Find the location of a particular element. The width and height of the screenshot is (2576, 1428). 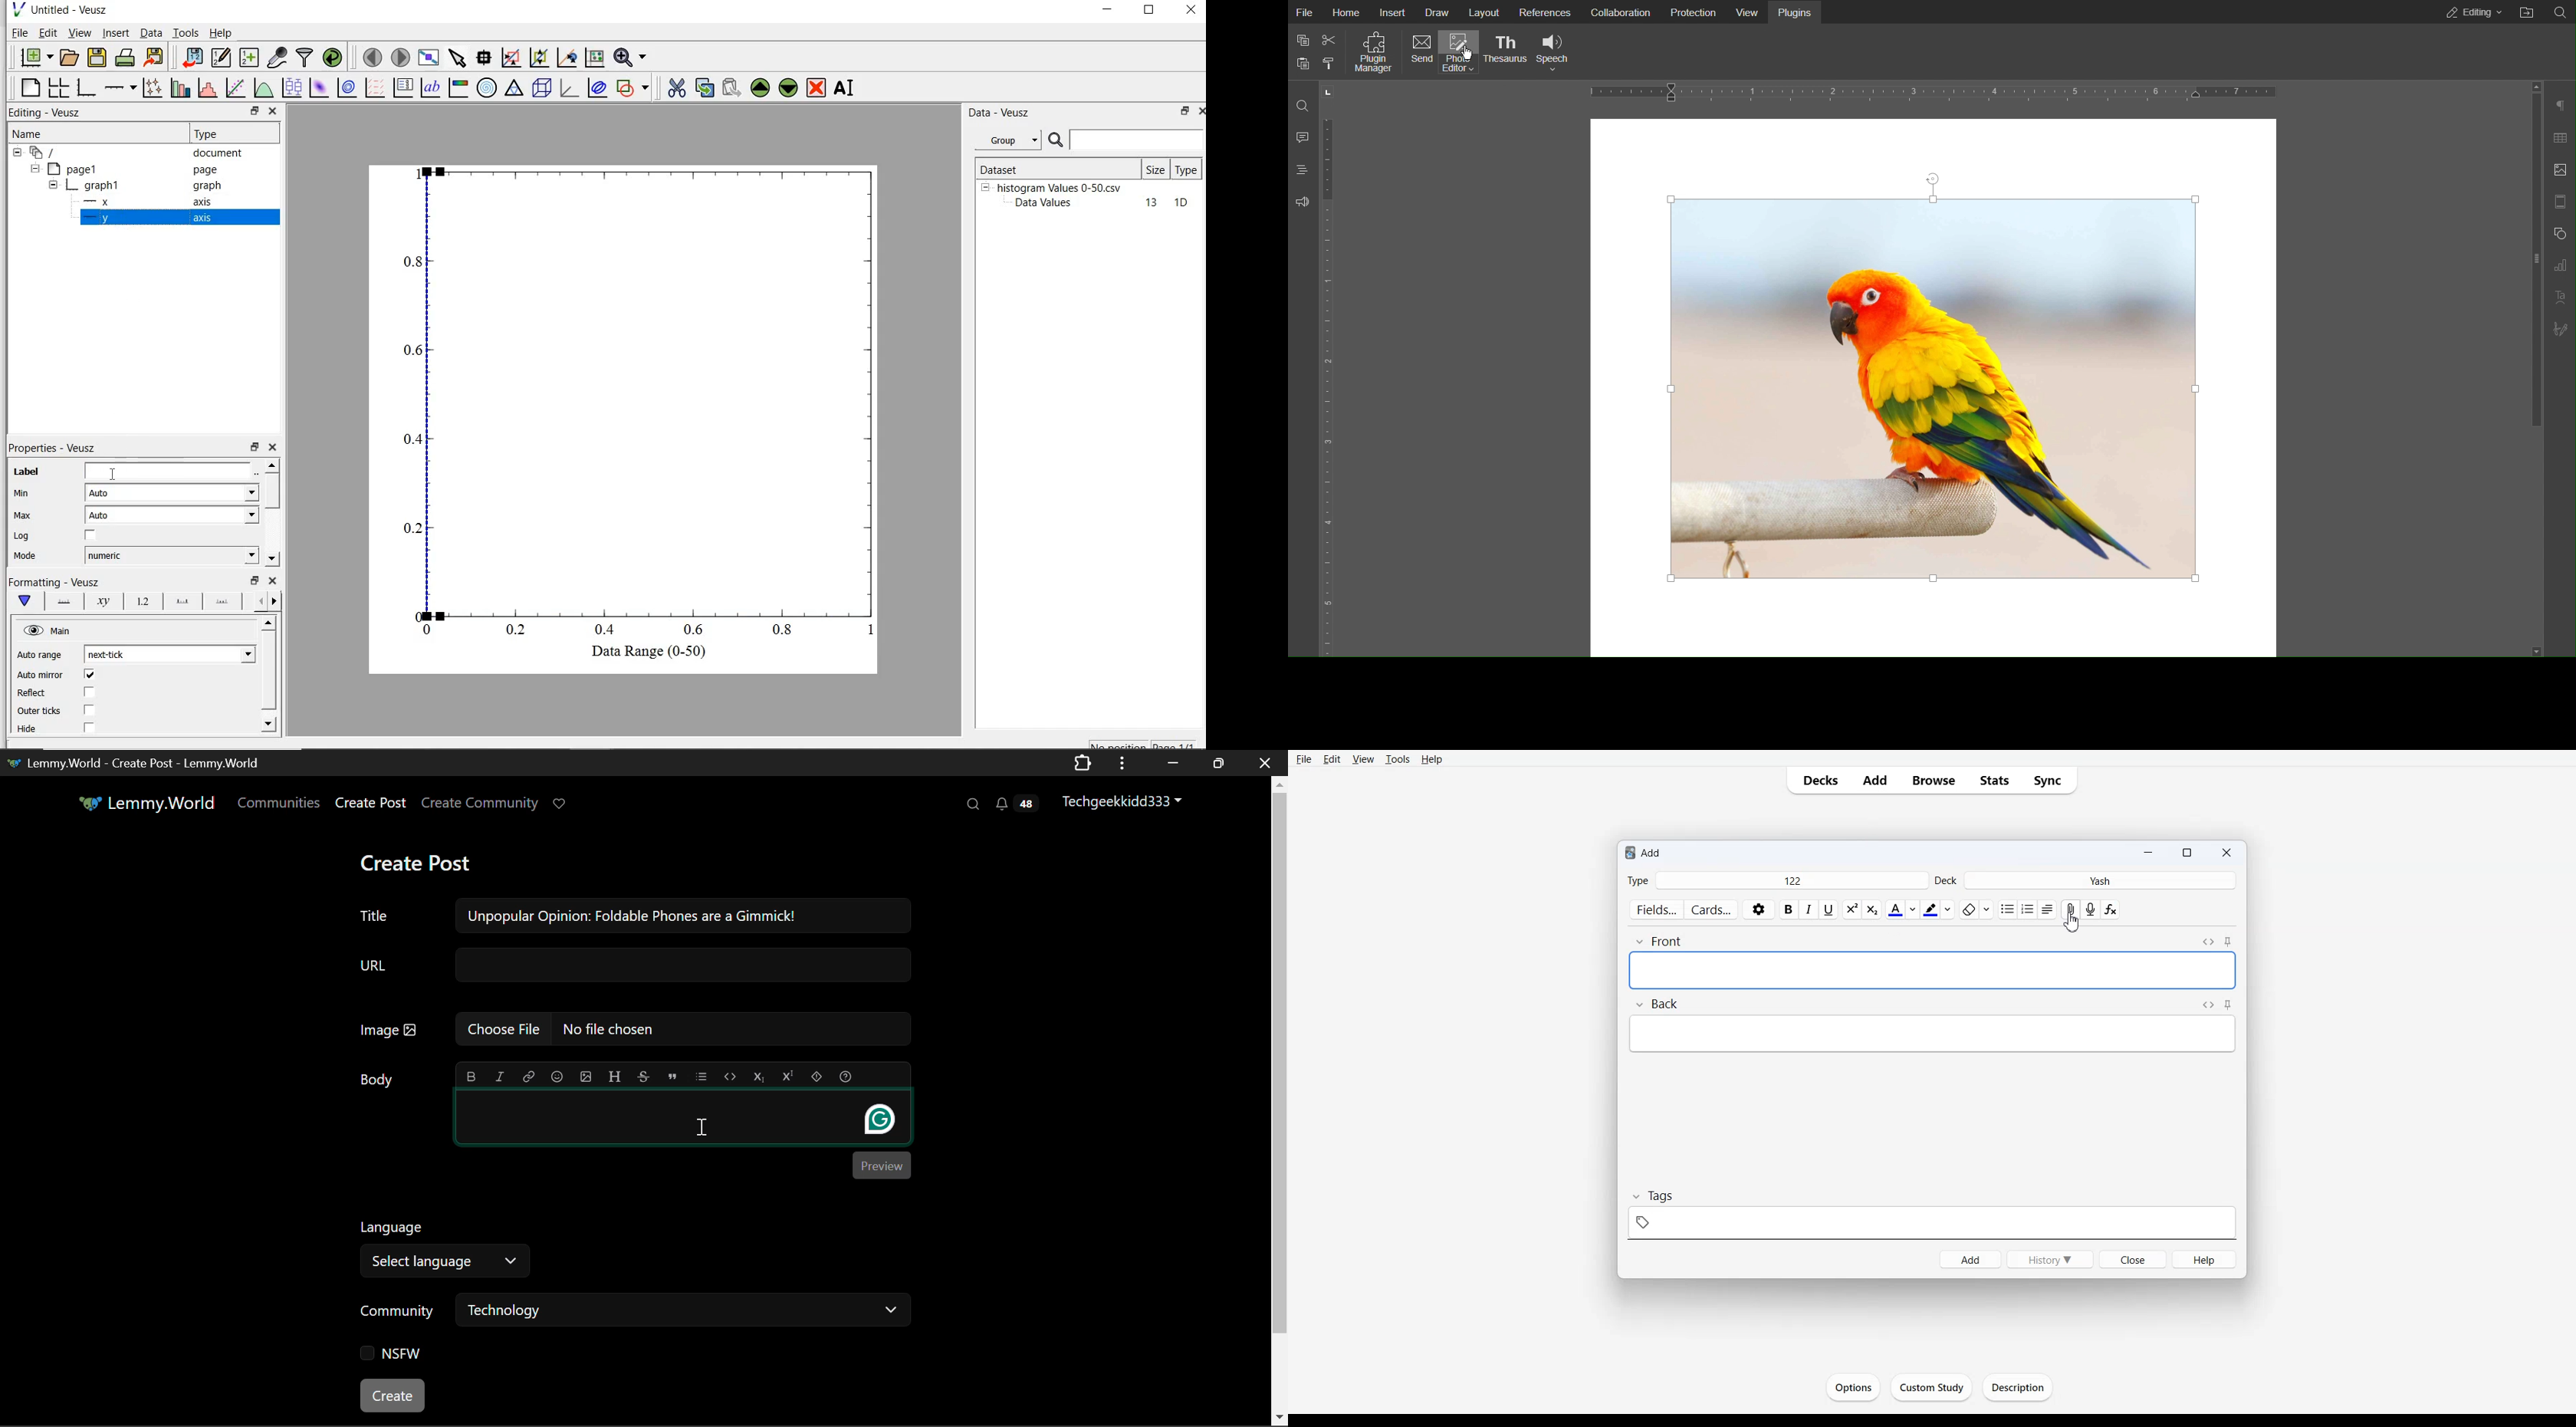

fit a function to data is located at coordinates (236, 87).